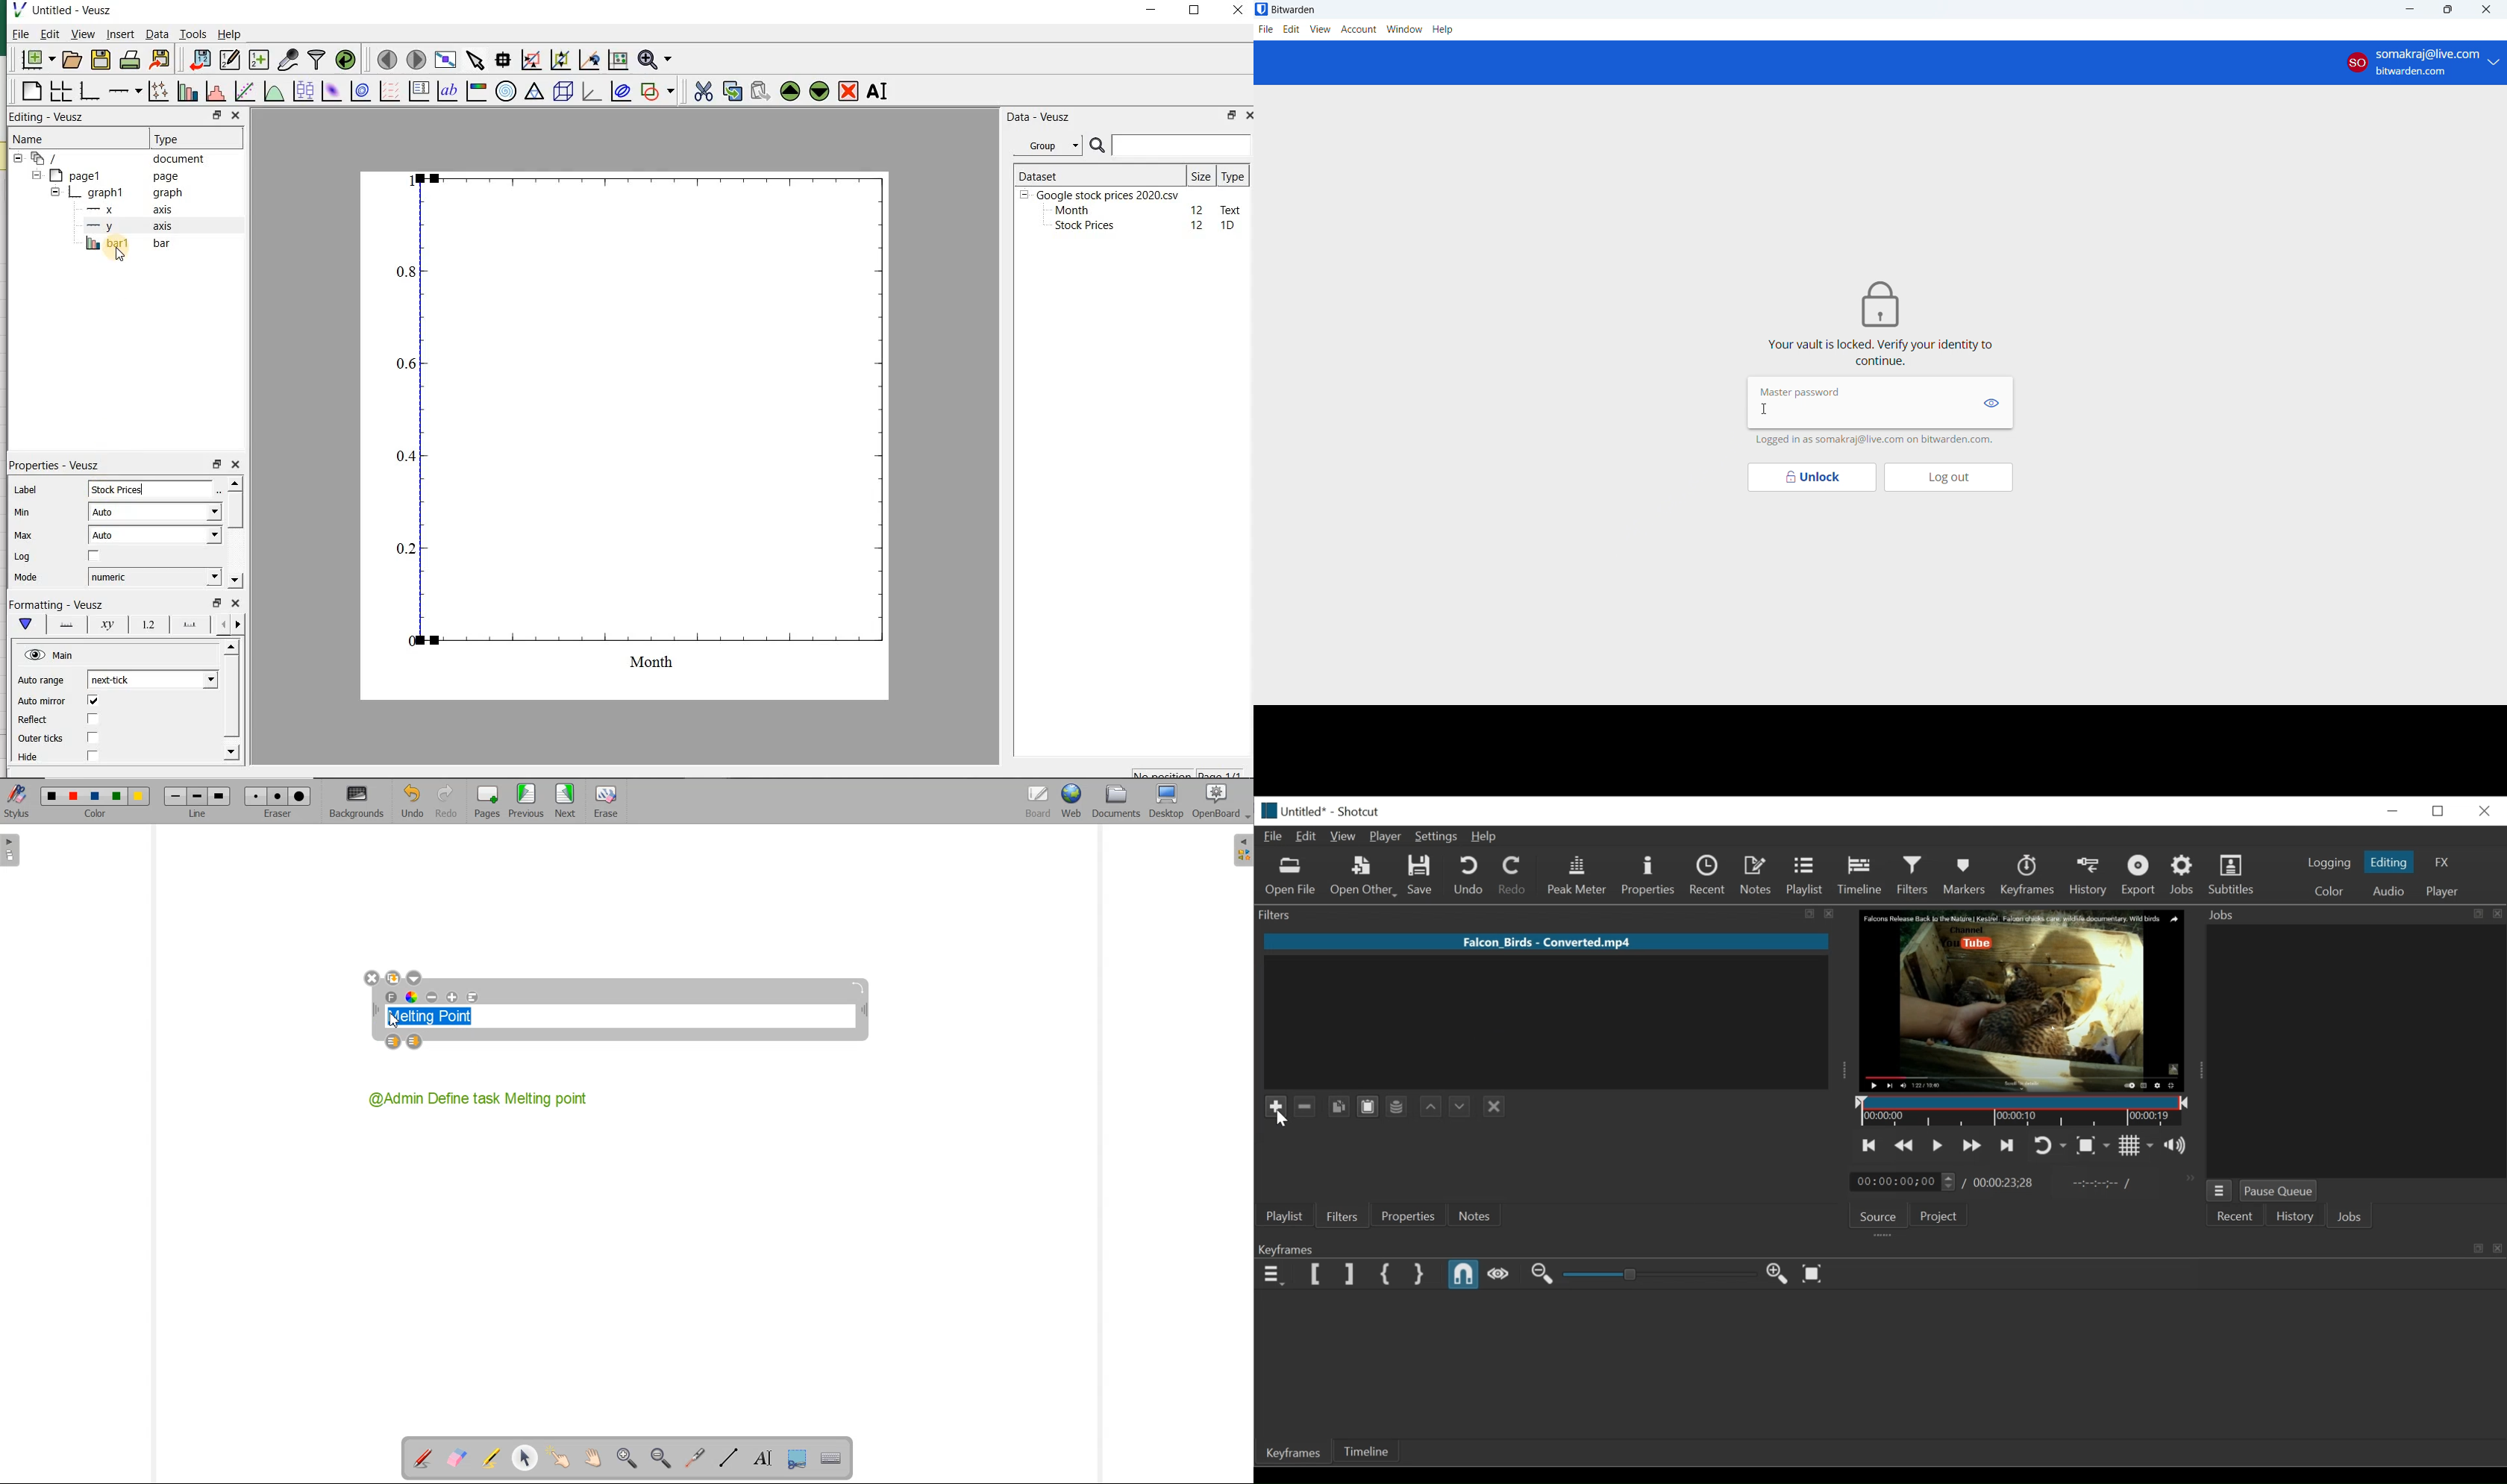  What do you see at coordinates (40, 739) in the screenshot?
I see `Outer ticks` at bounding box center [40, 739].